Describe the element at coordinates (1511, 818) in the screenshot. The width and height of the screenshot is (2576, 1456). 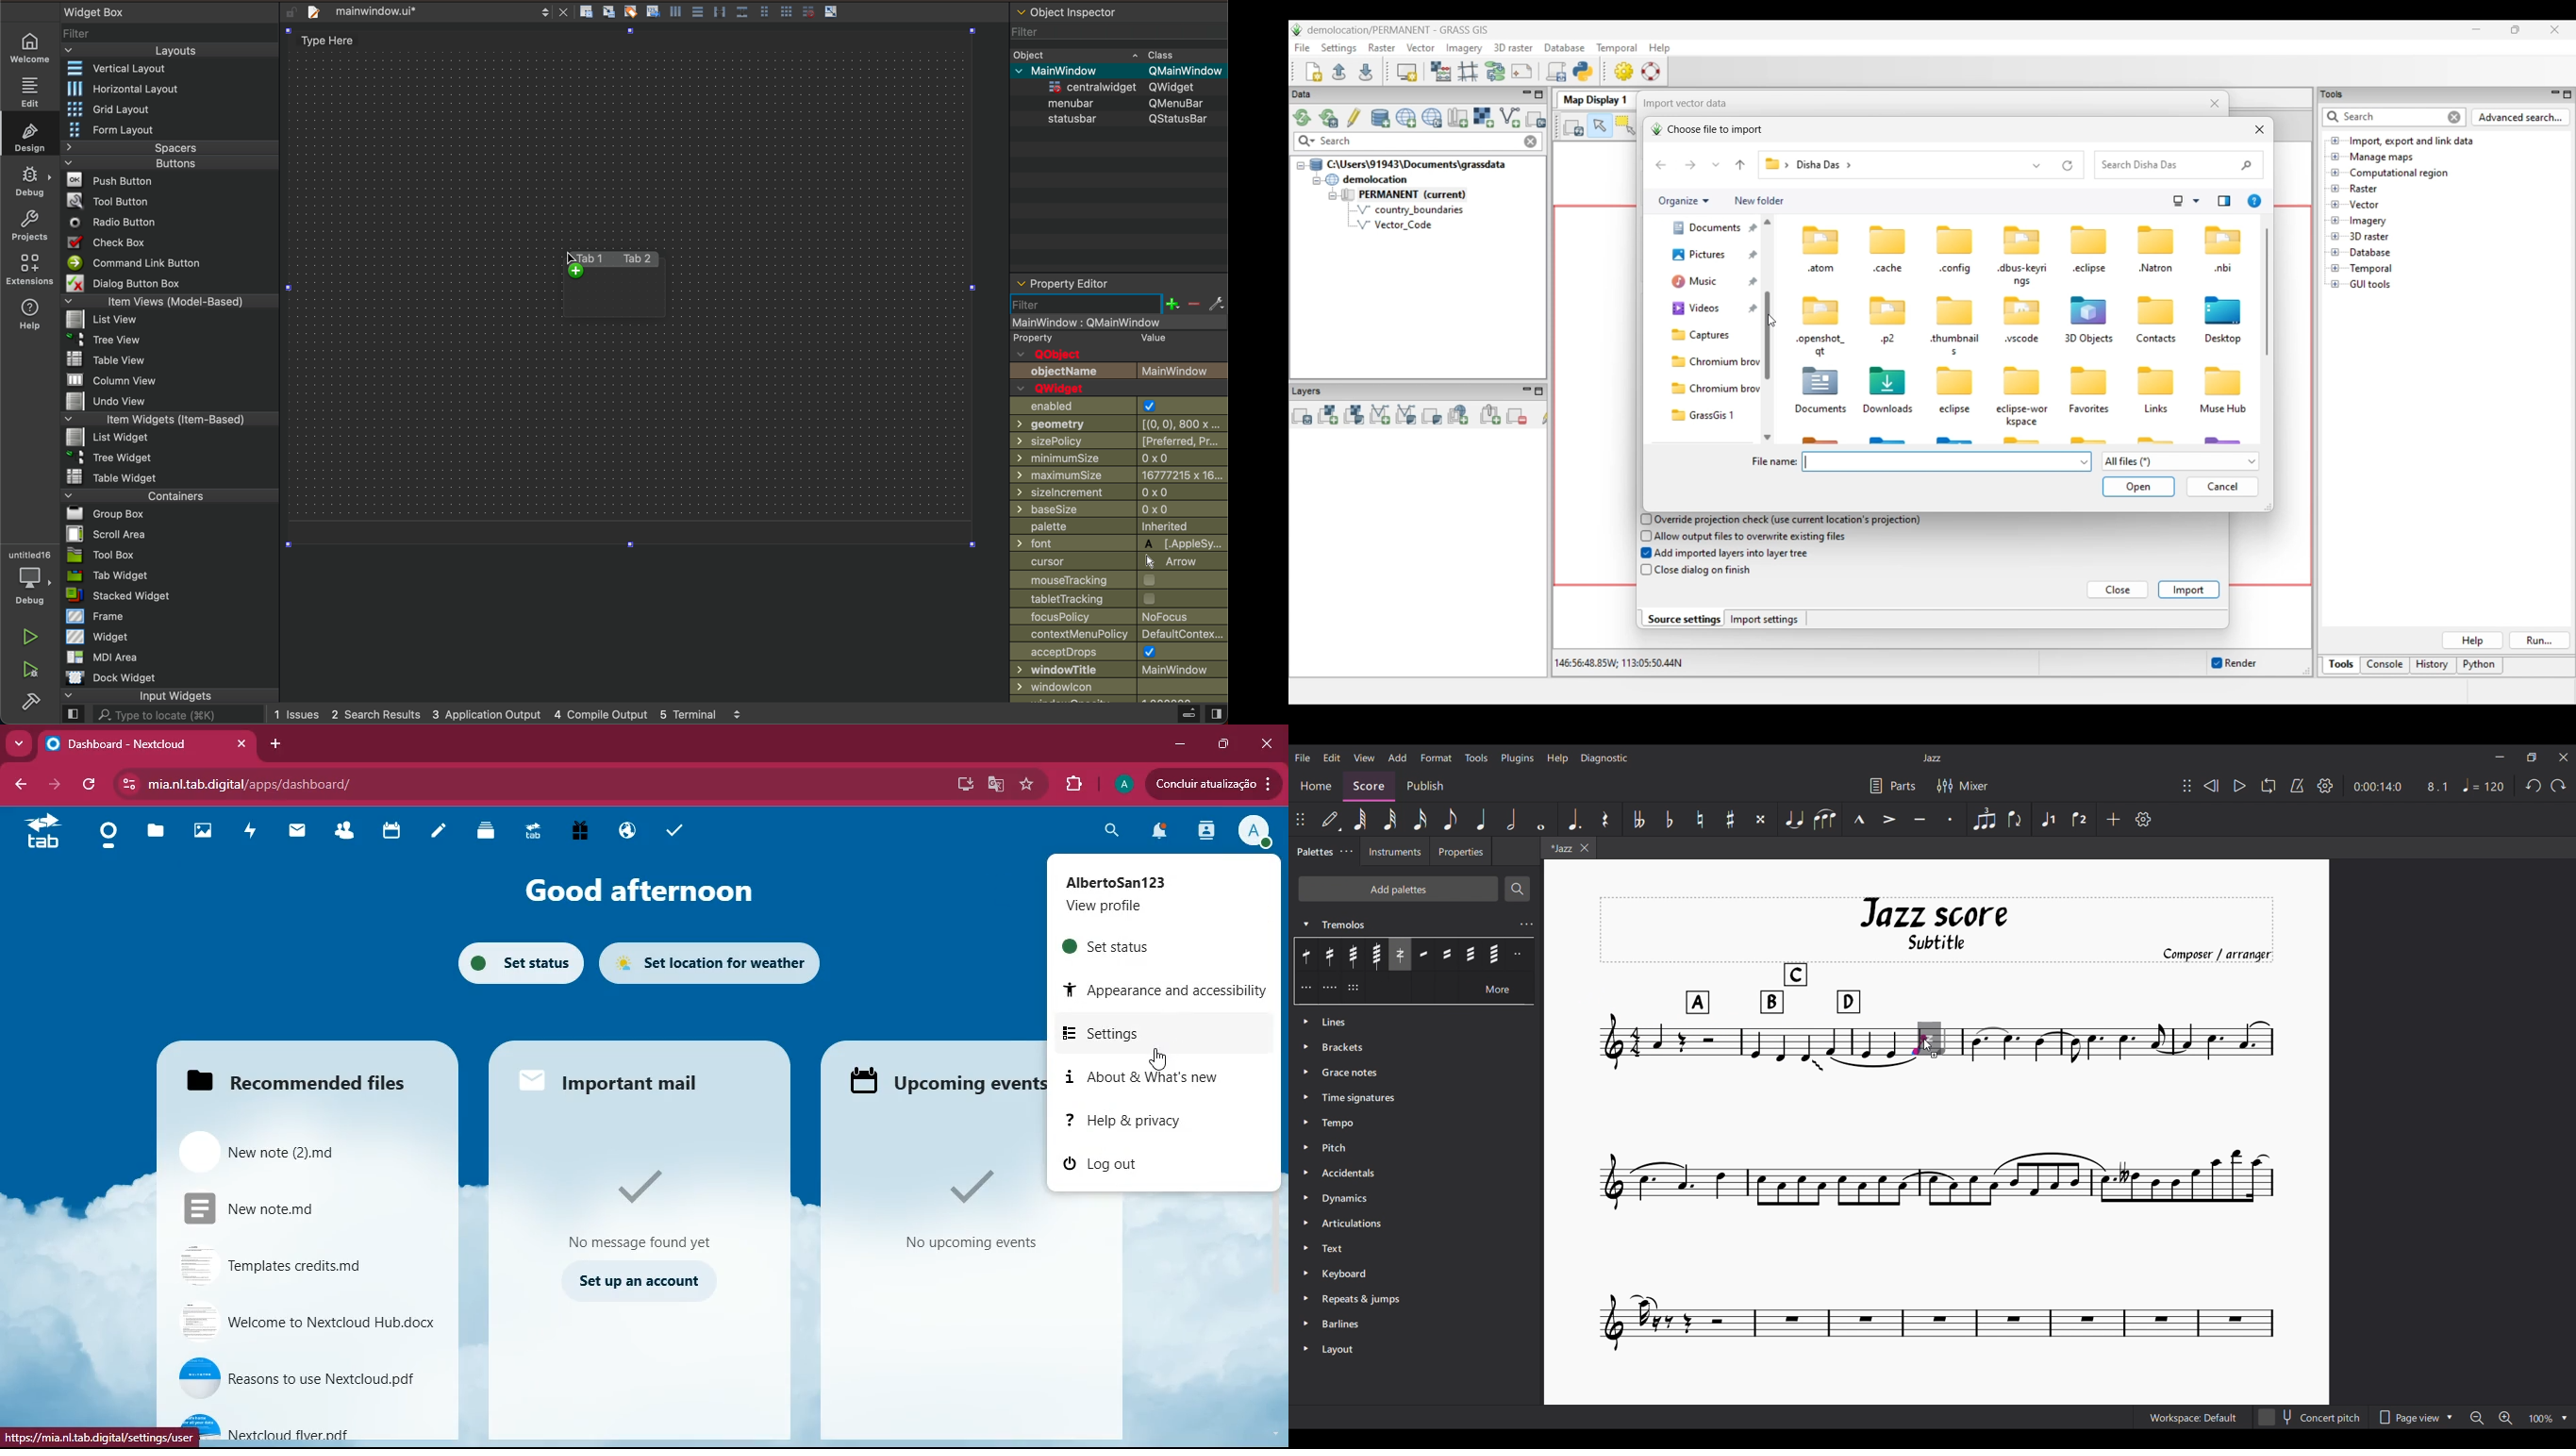
I see `Half note` at that location.